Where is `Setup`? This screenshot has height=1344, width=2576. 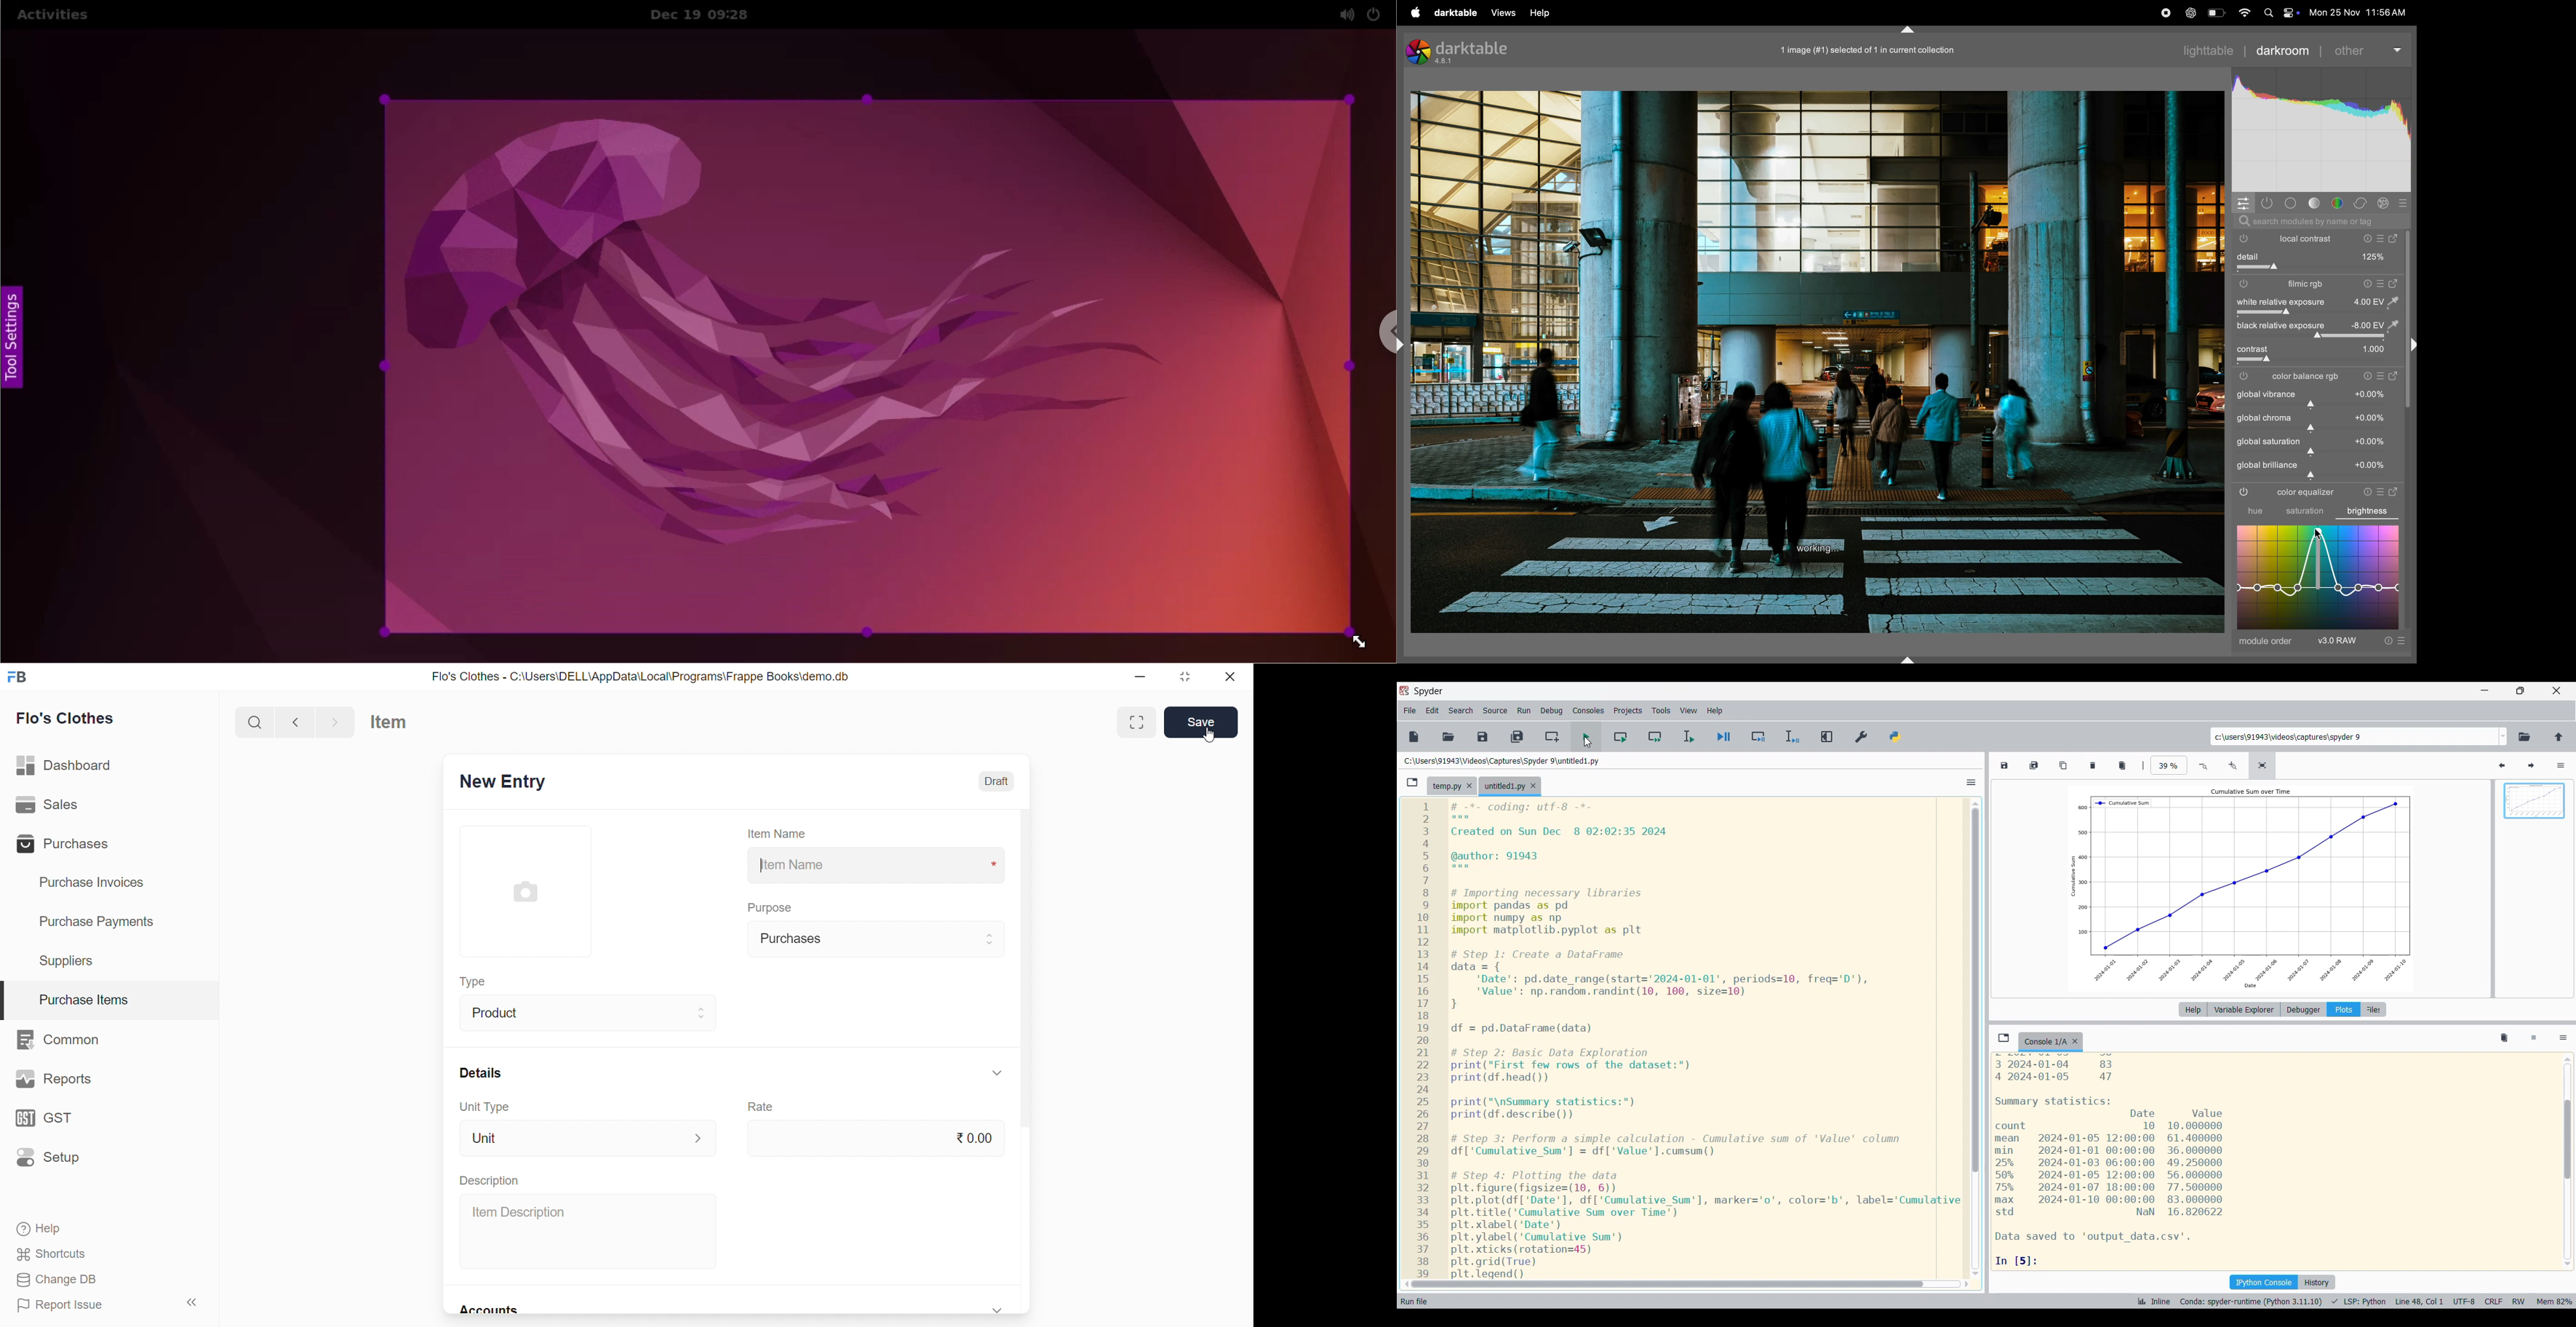
Setup is located at coordinates (57, 1159).